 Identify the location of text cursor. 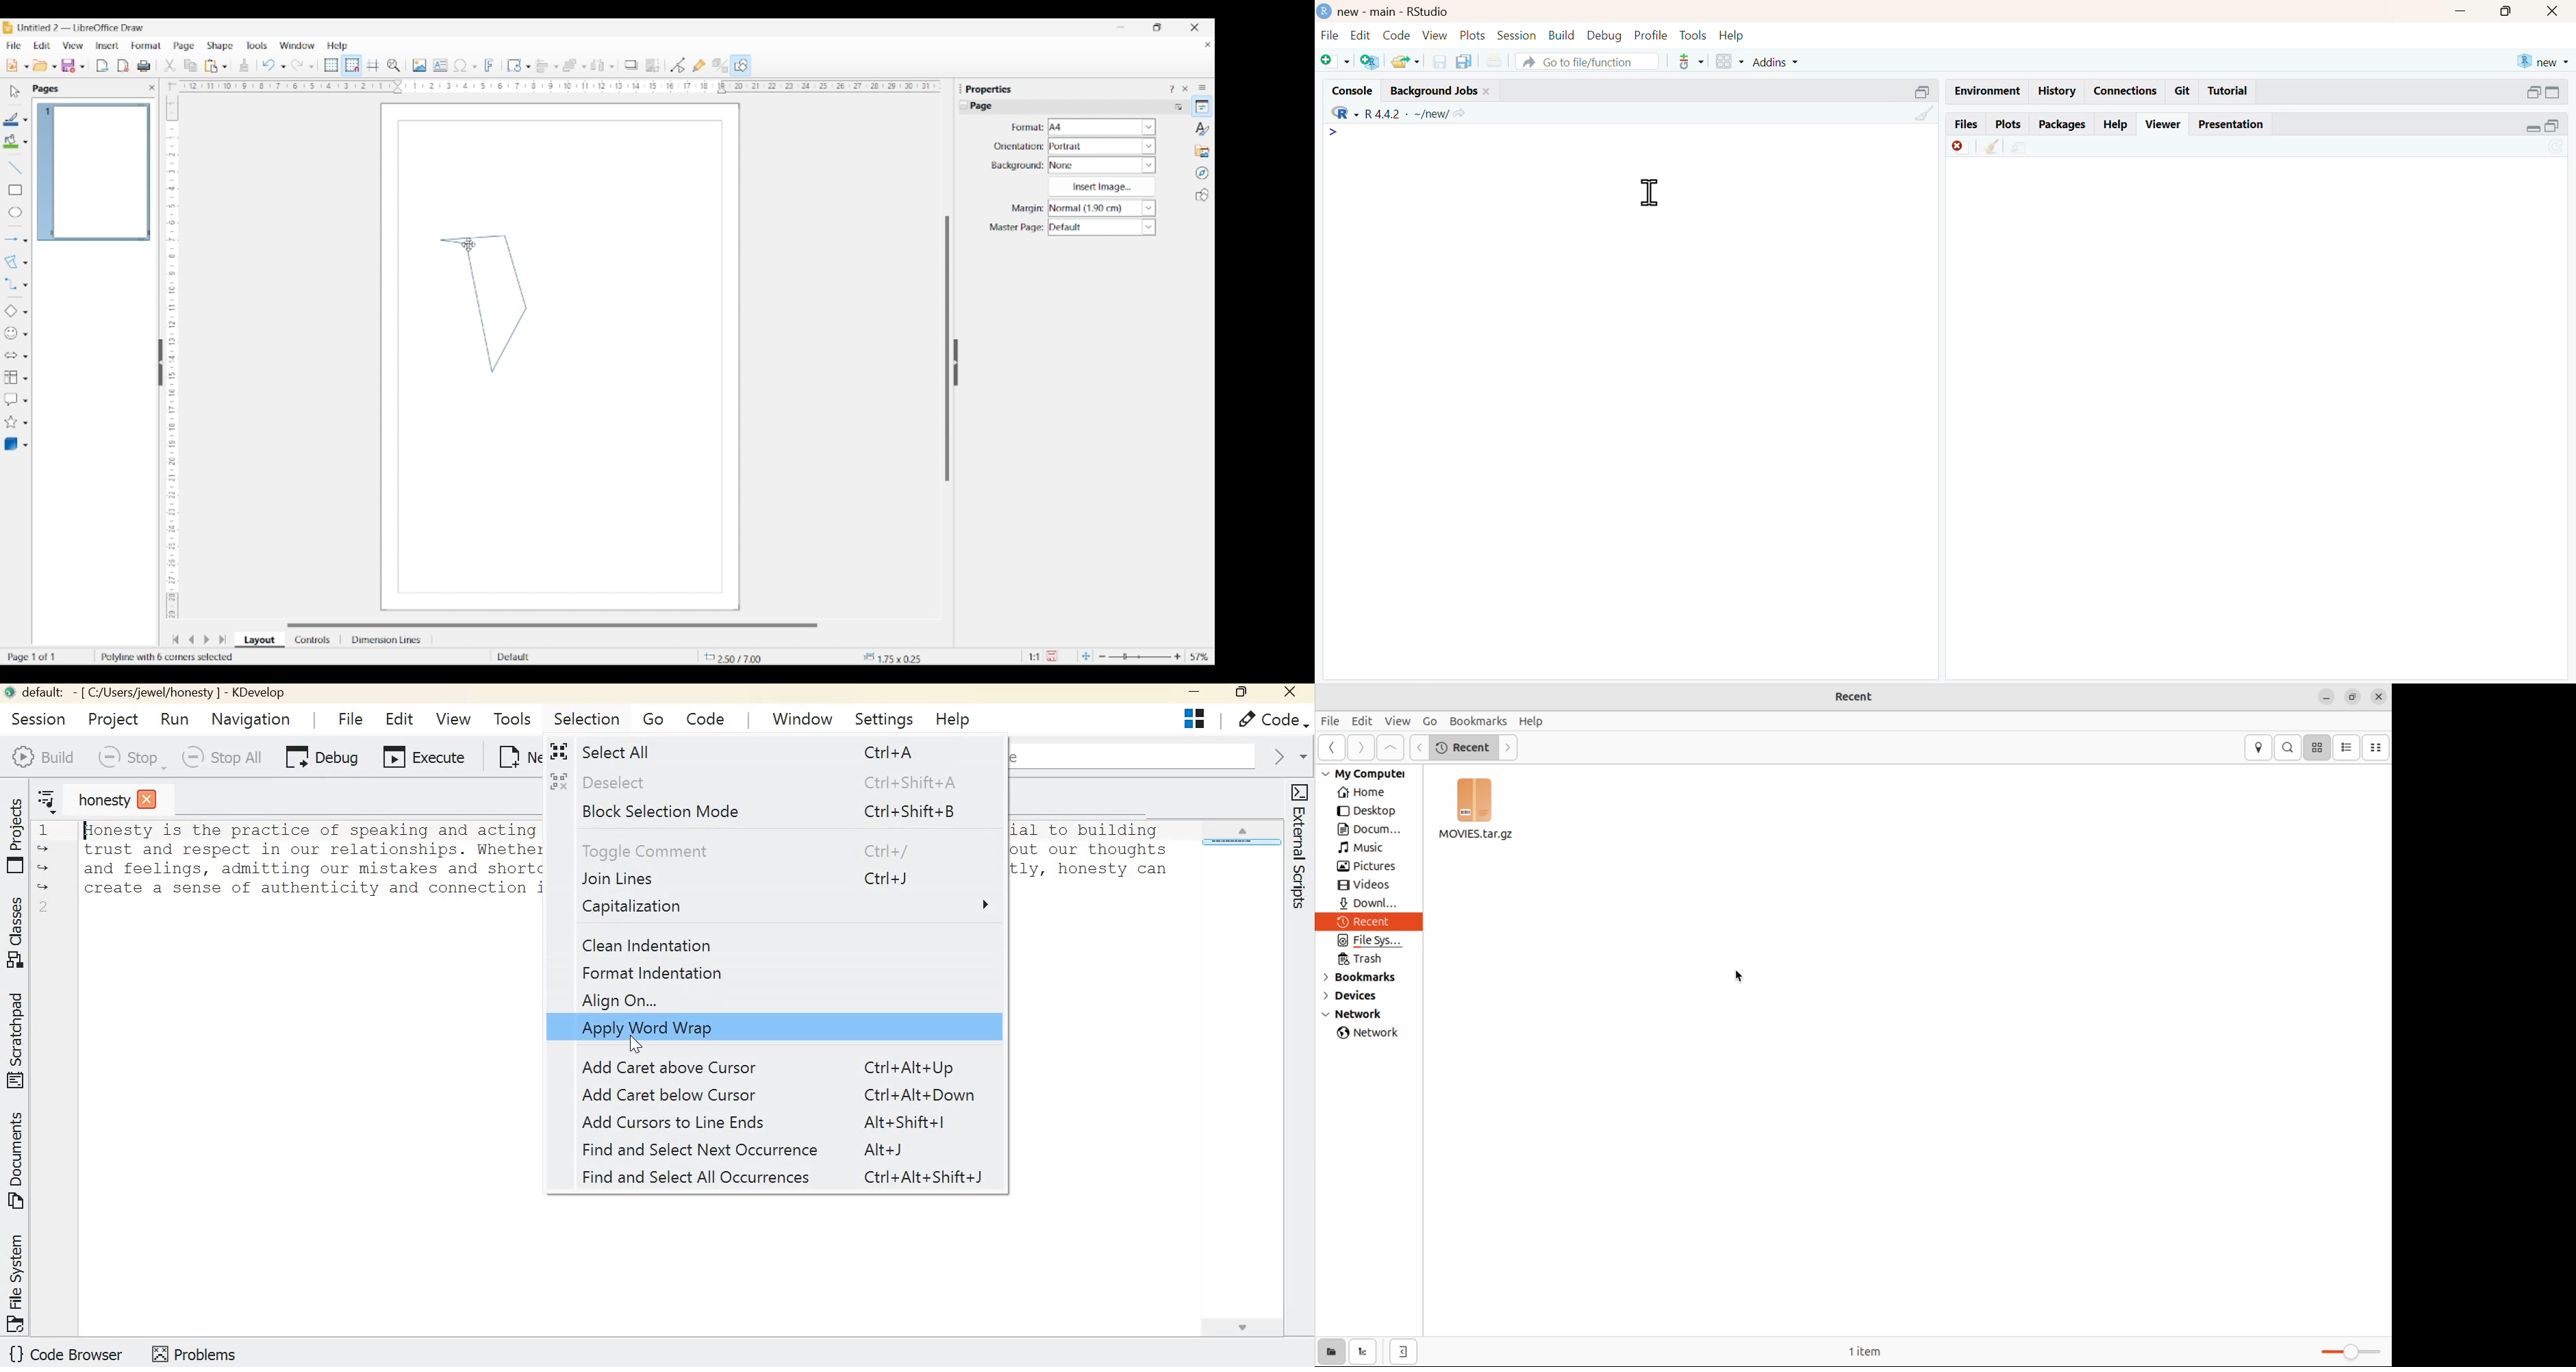
(1647, 193).